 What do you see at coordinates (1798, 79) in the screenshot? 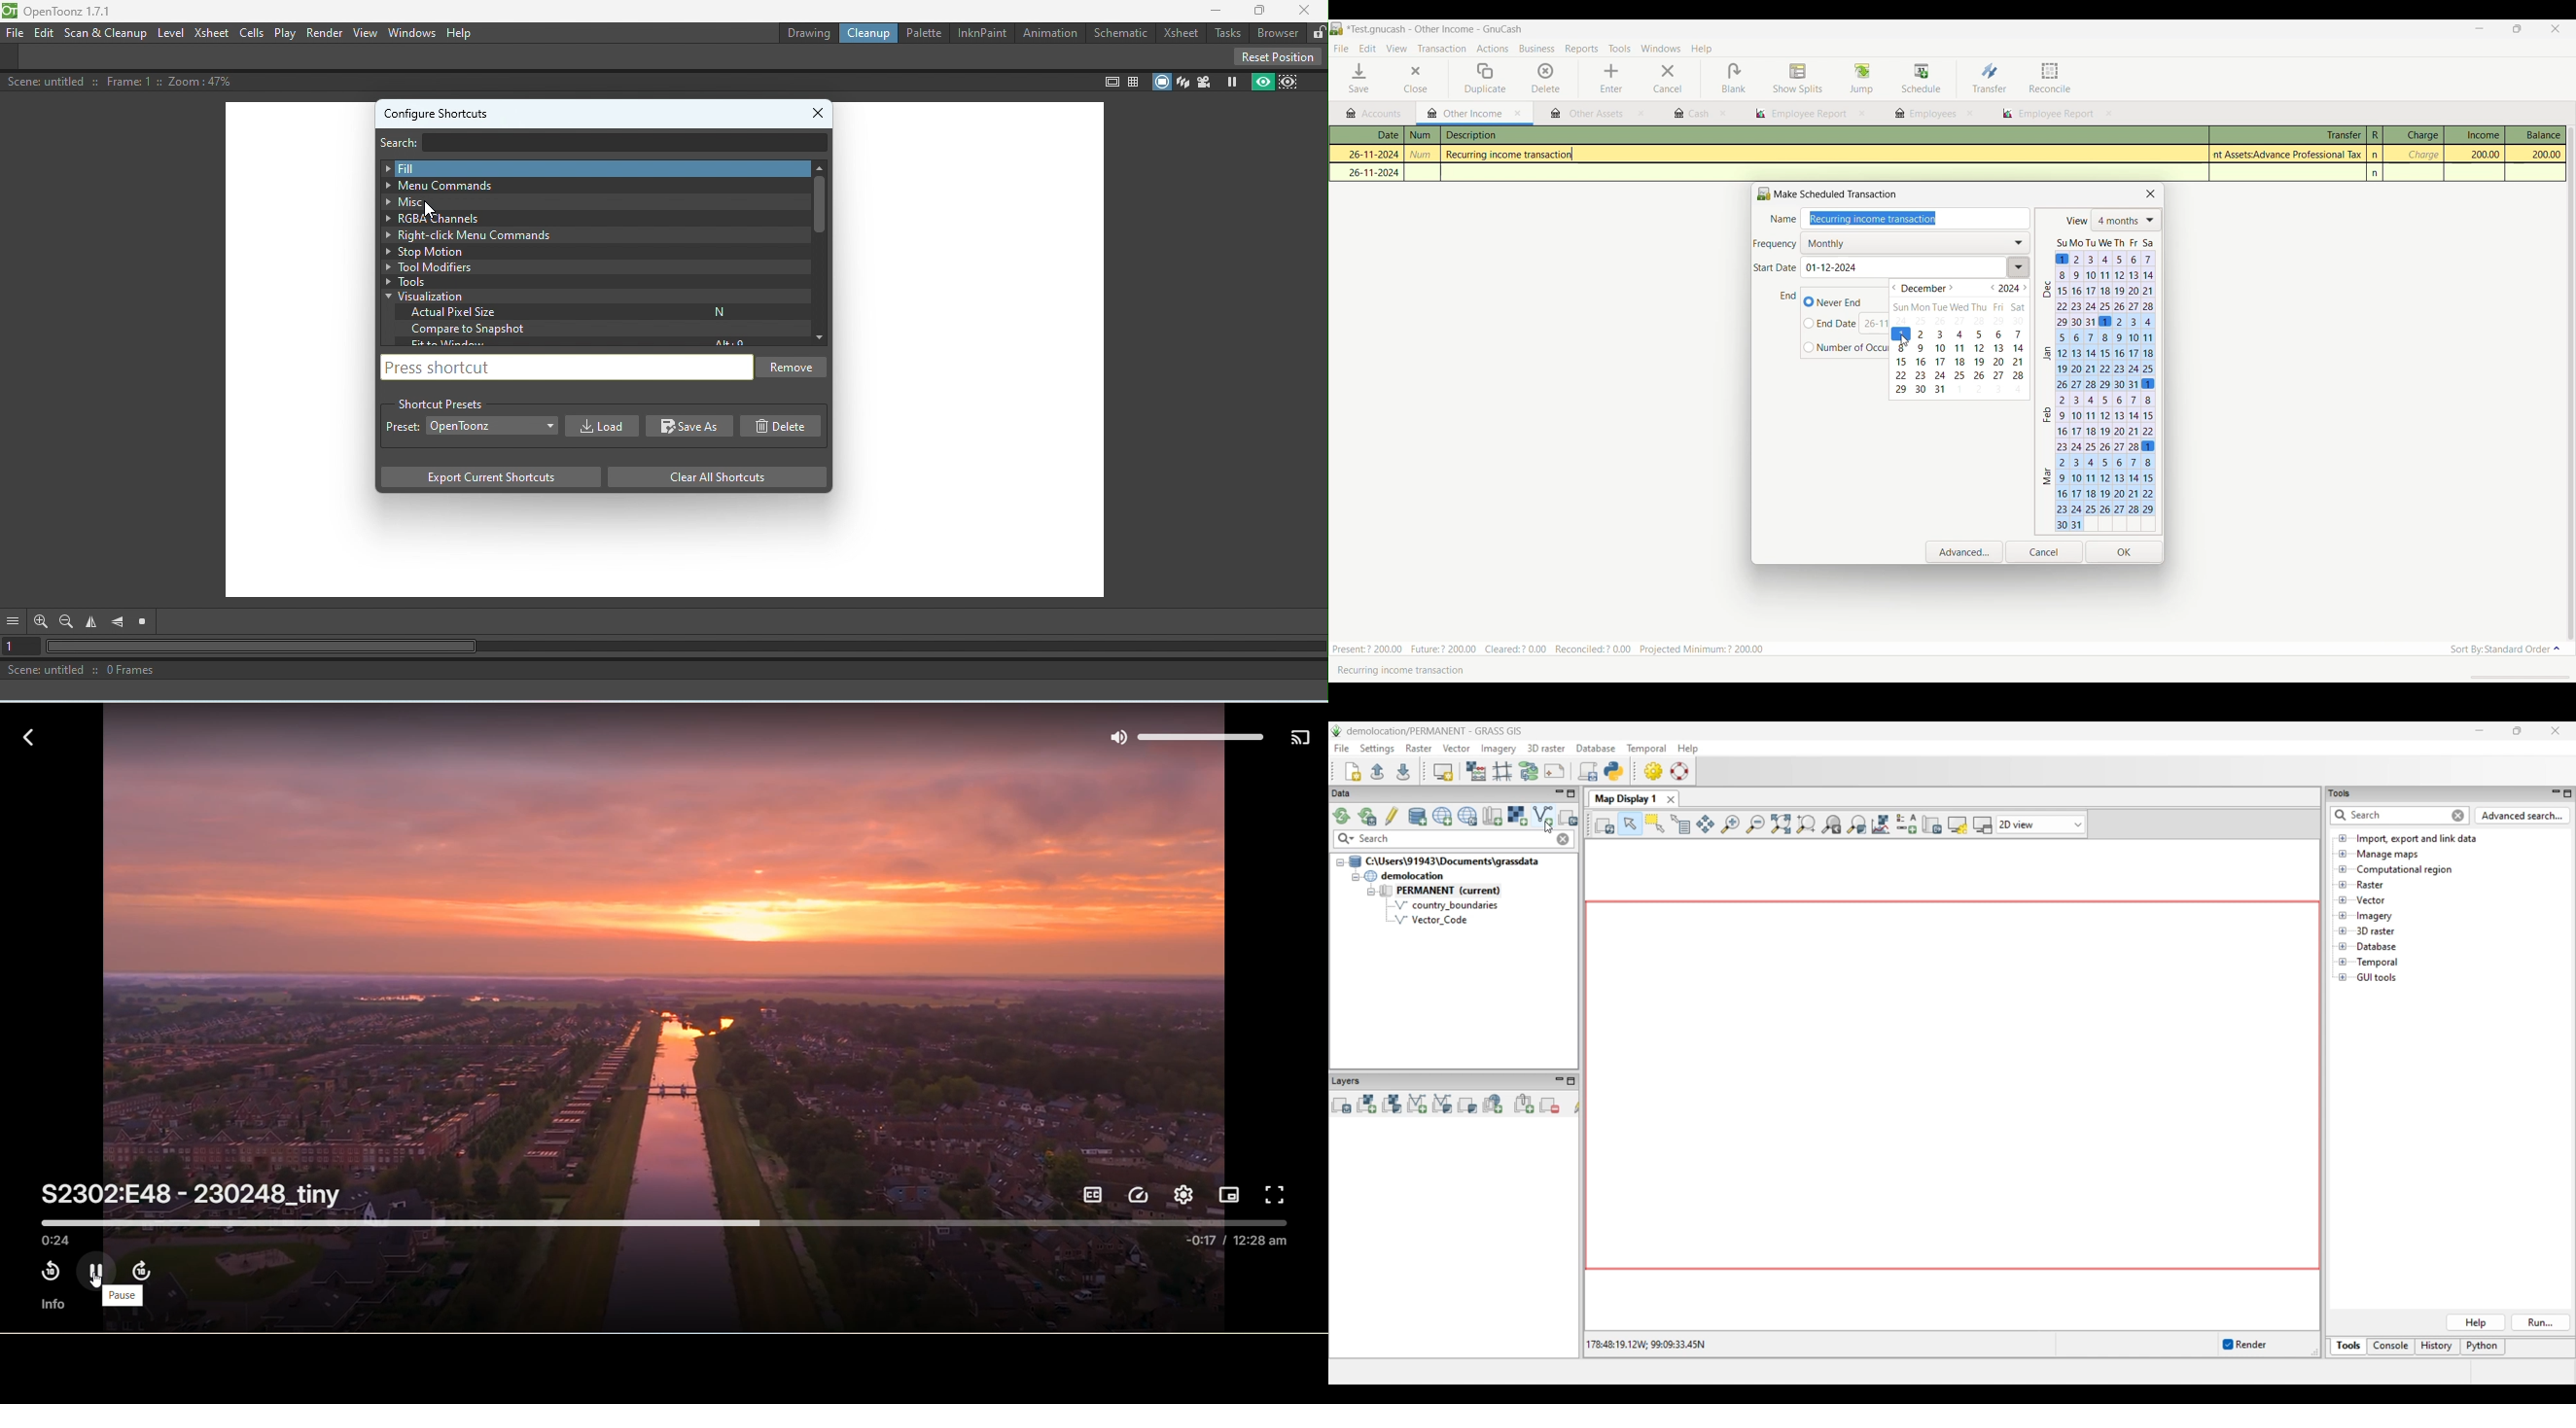
I see `Show splits` at bounding box center [1798, 79].